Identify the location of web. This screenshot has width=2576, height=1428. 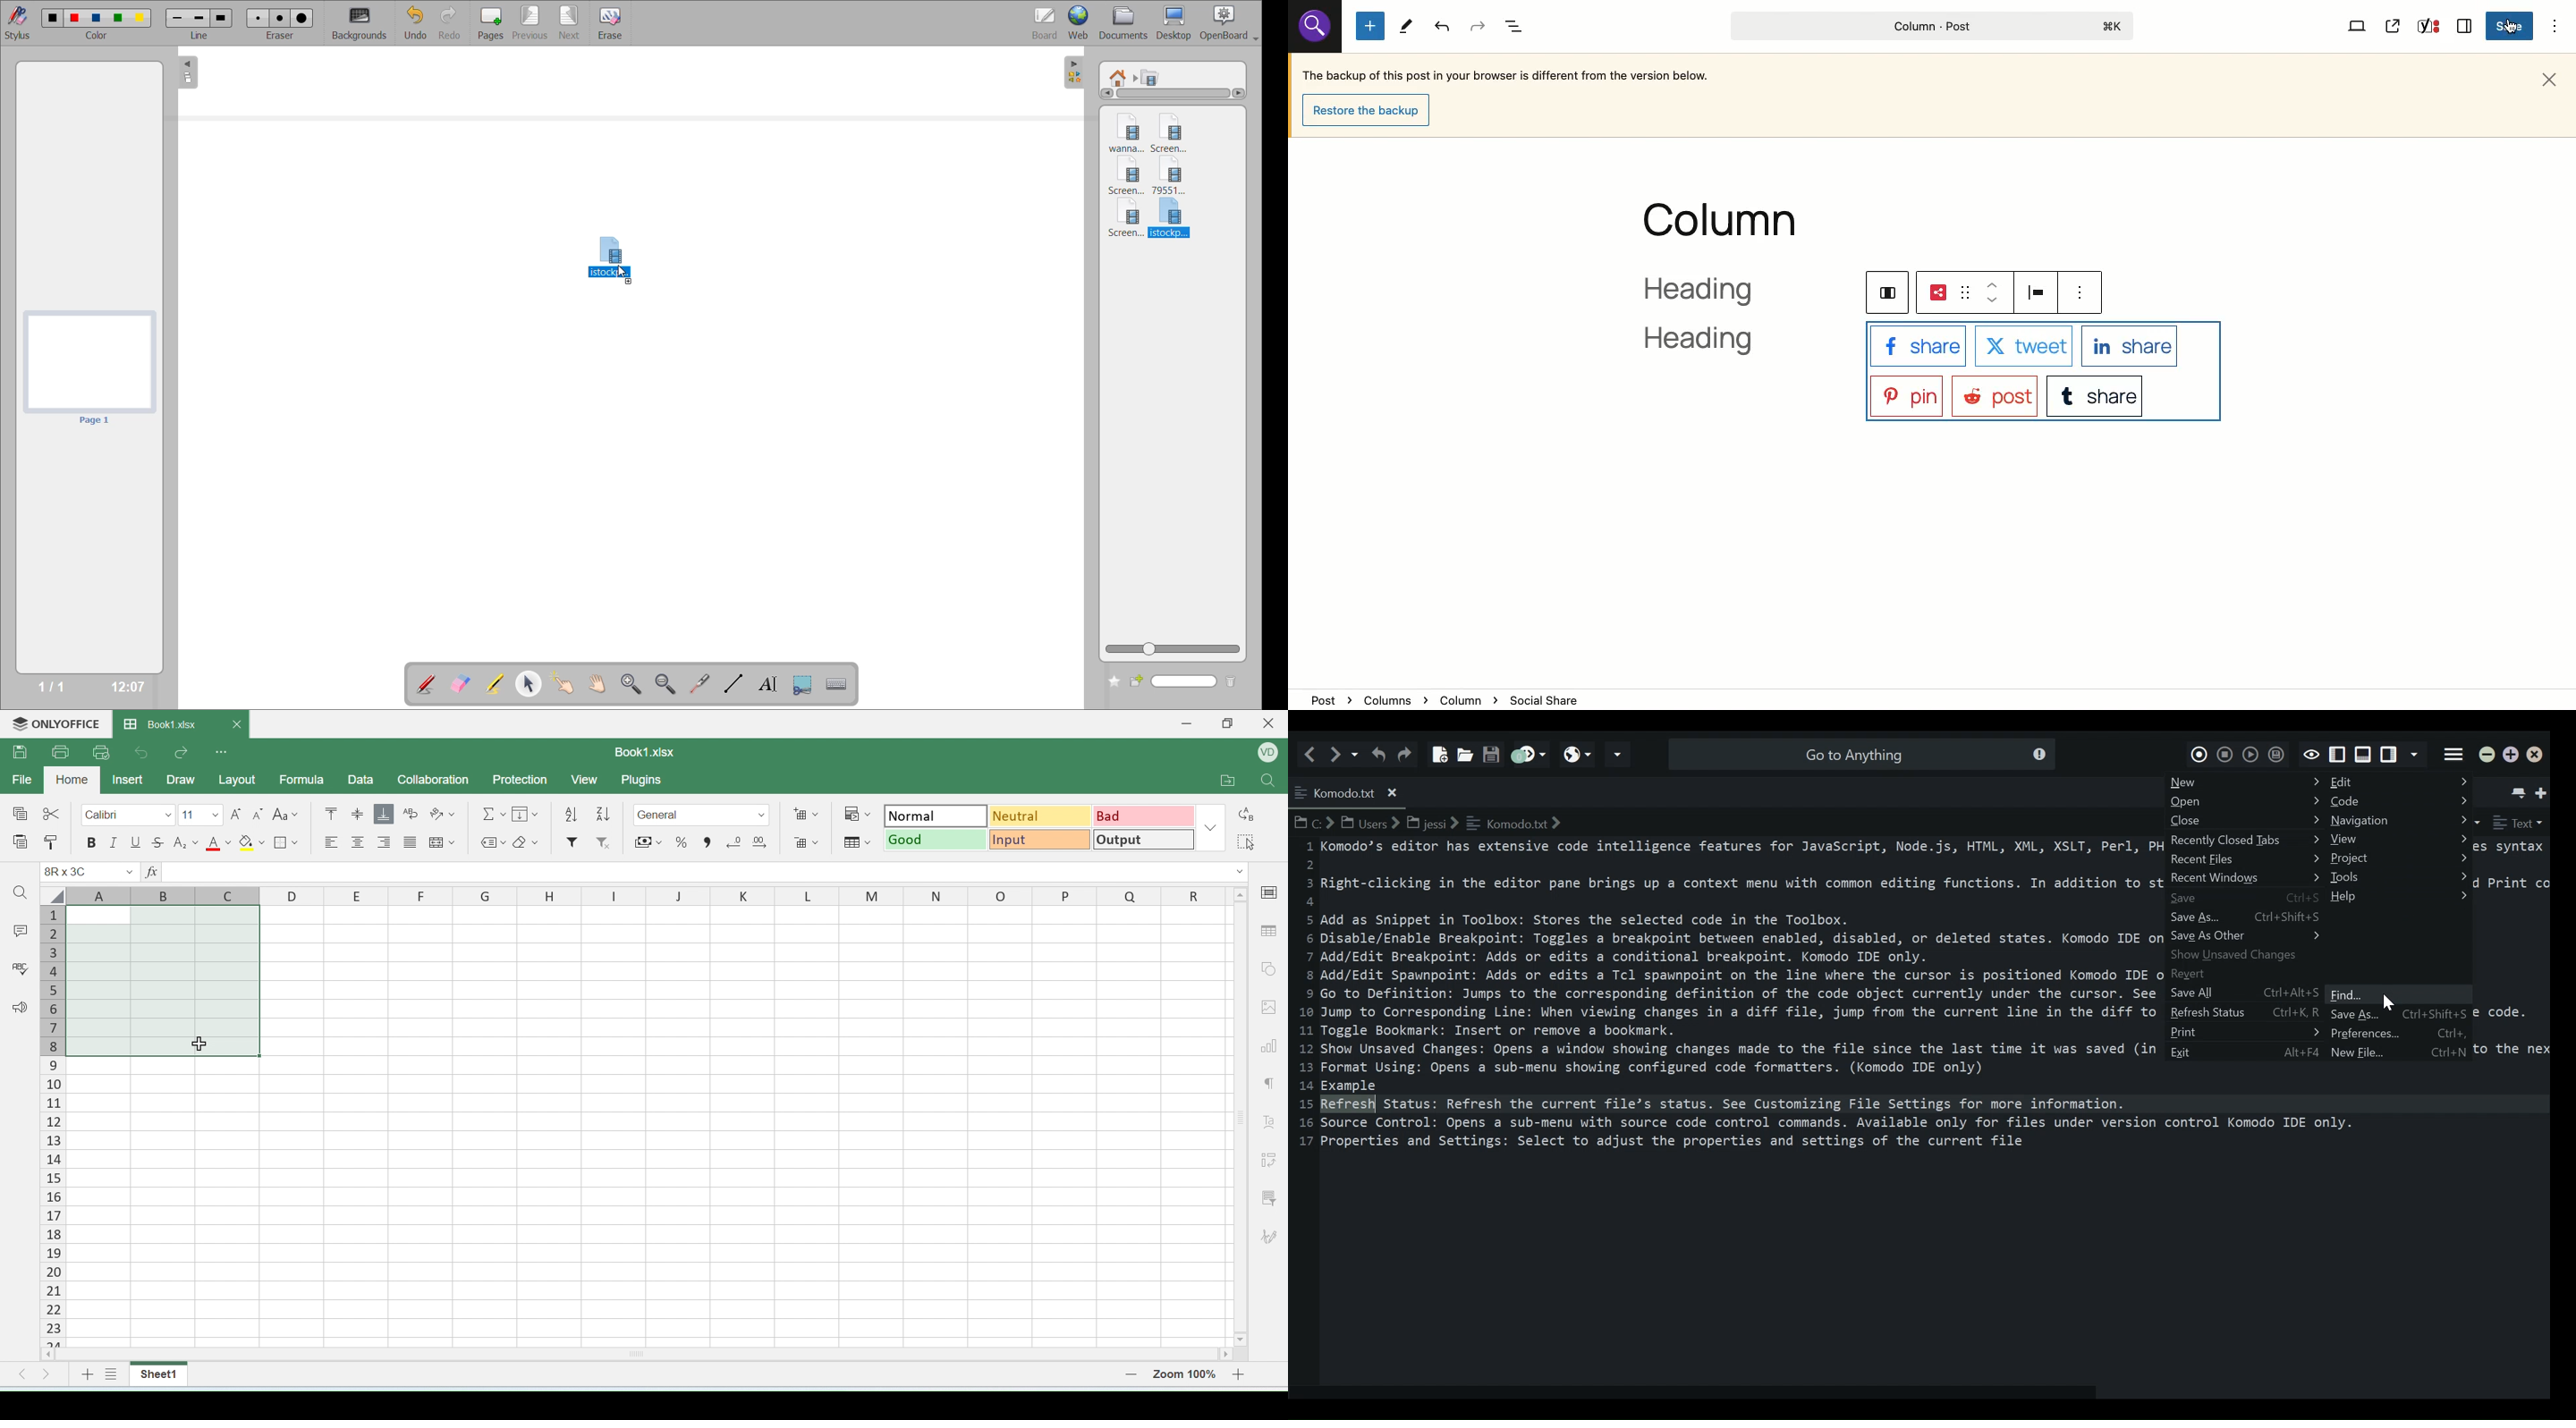
(1080, 24).